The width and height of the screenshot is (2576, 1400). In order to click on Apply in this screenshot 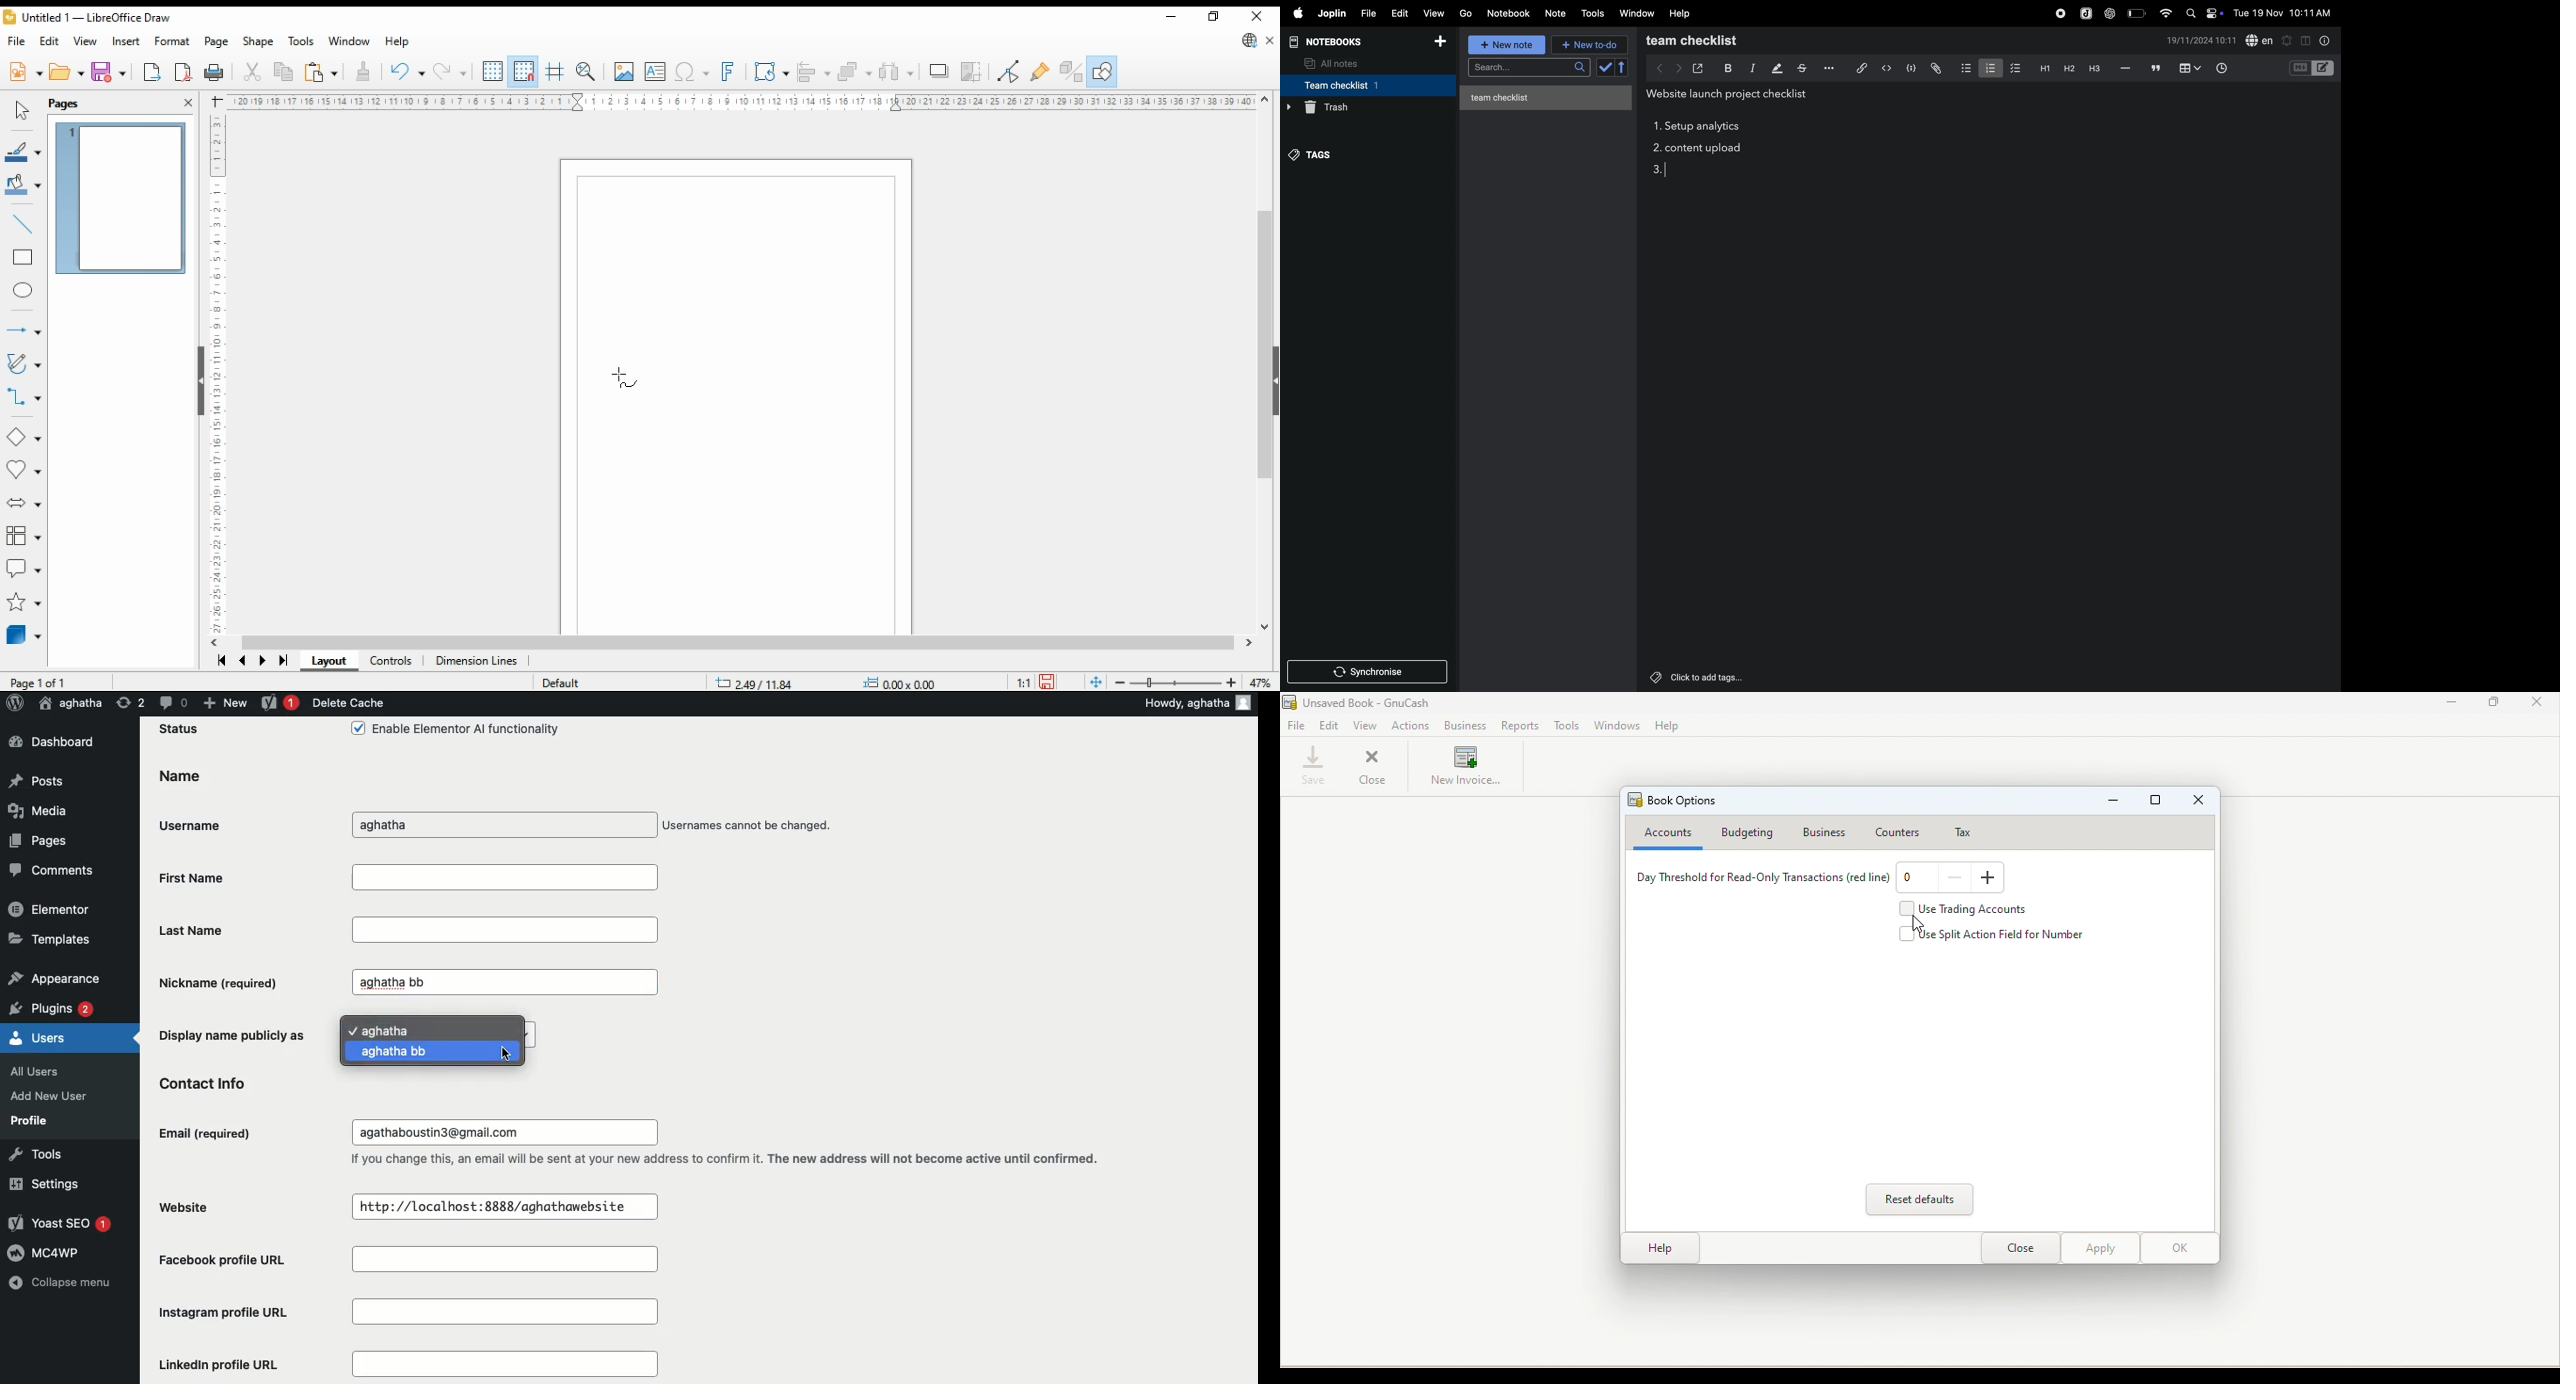, I will do `click(2099, 1250)`.